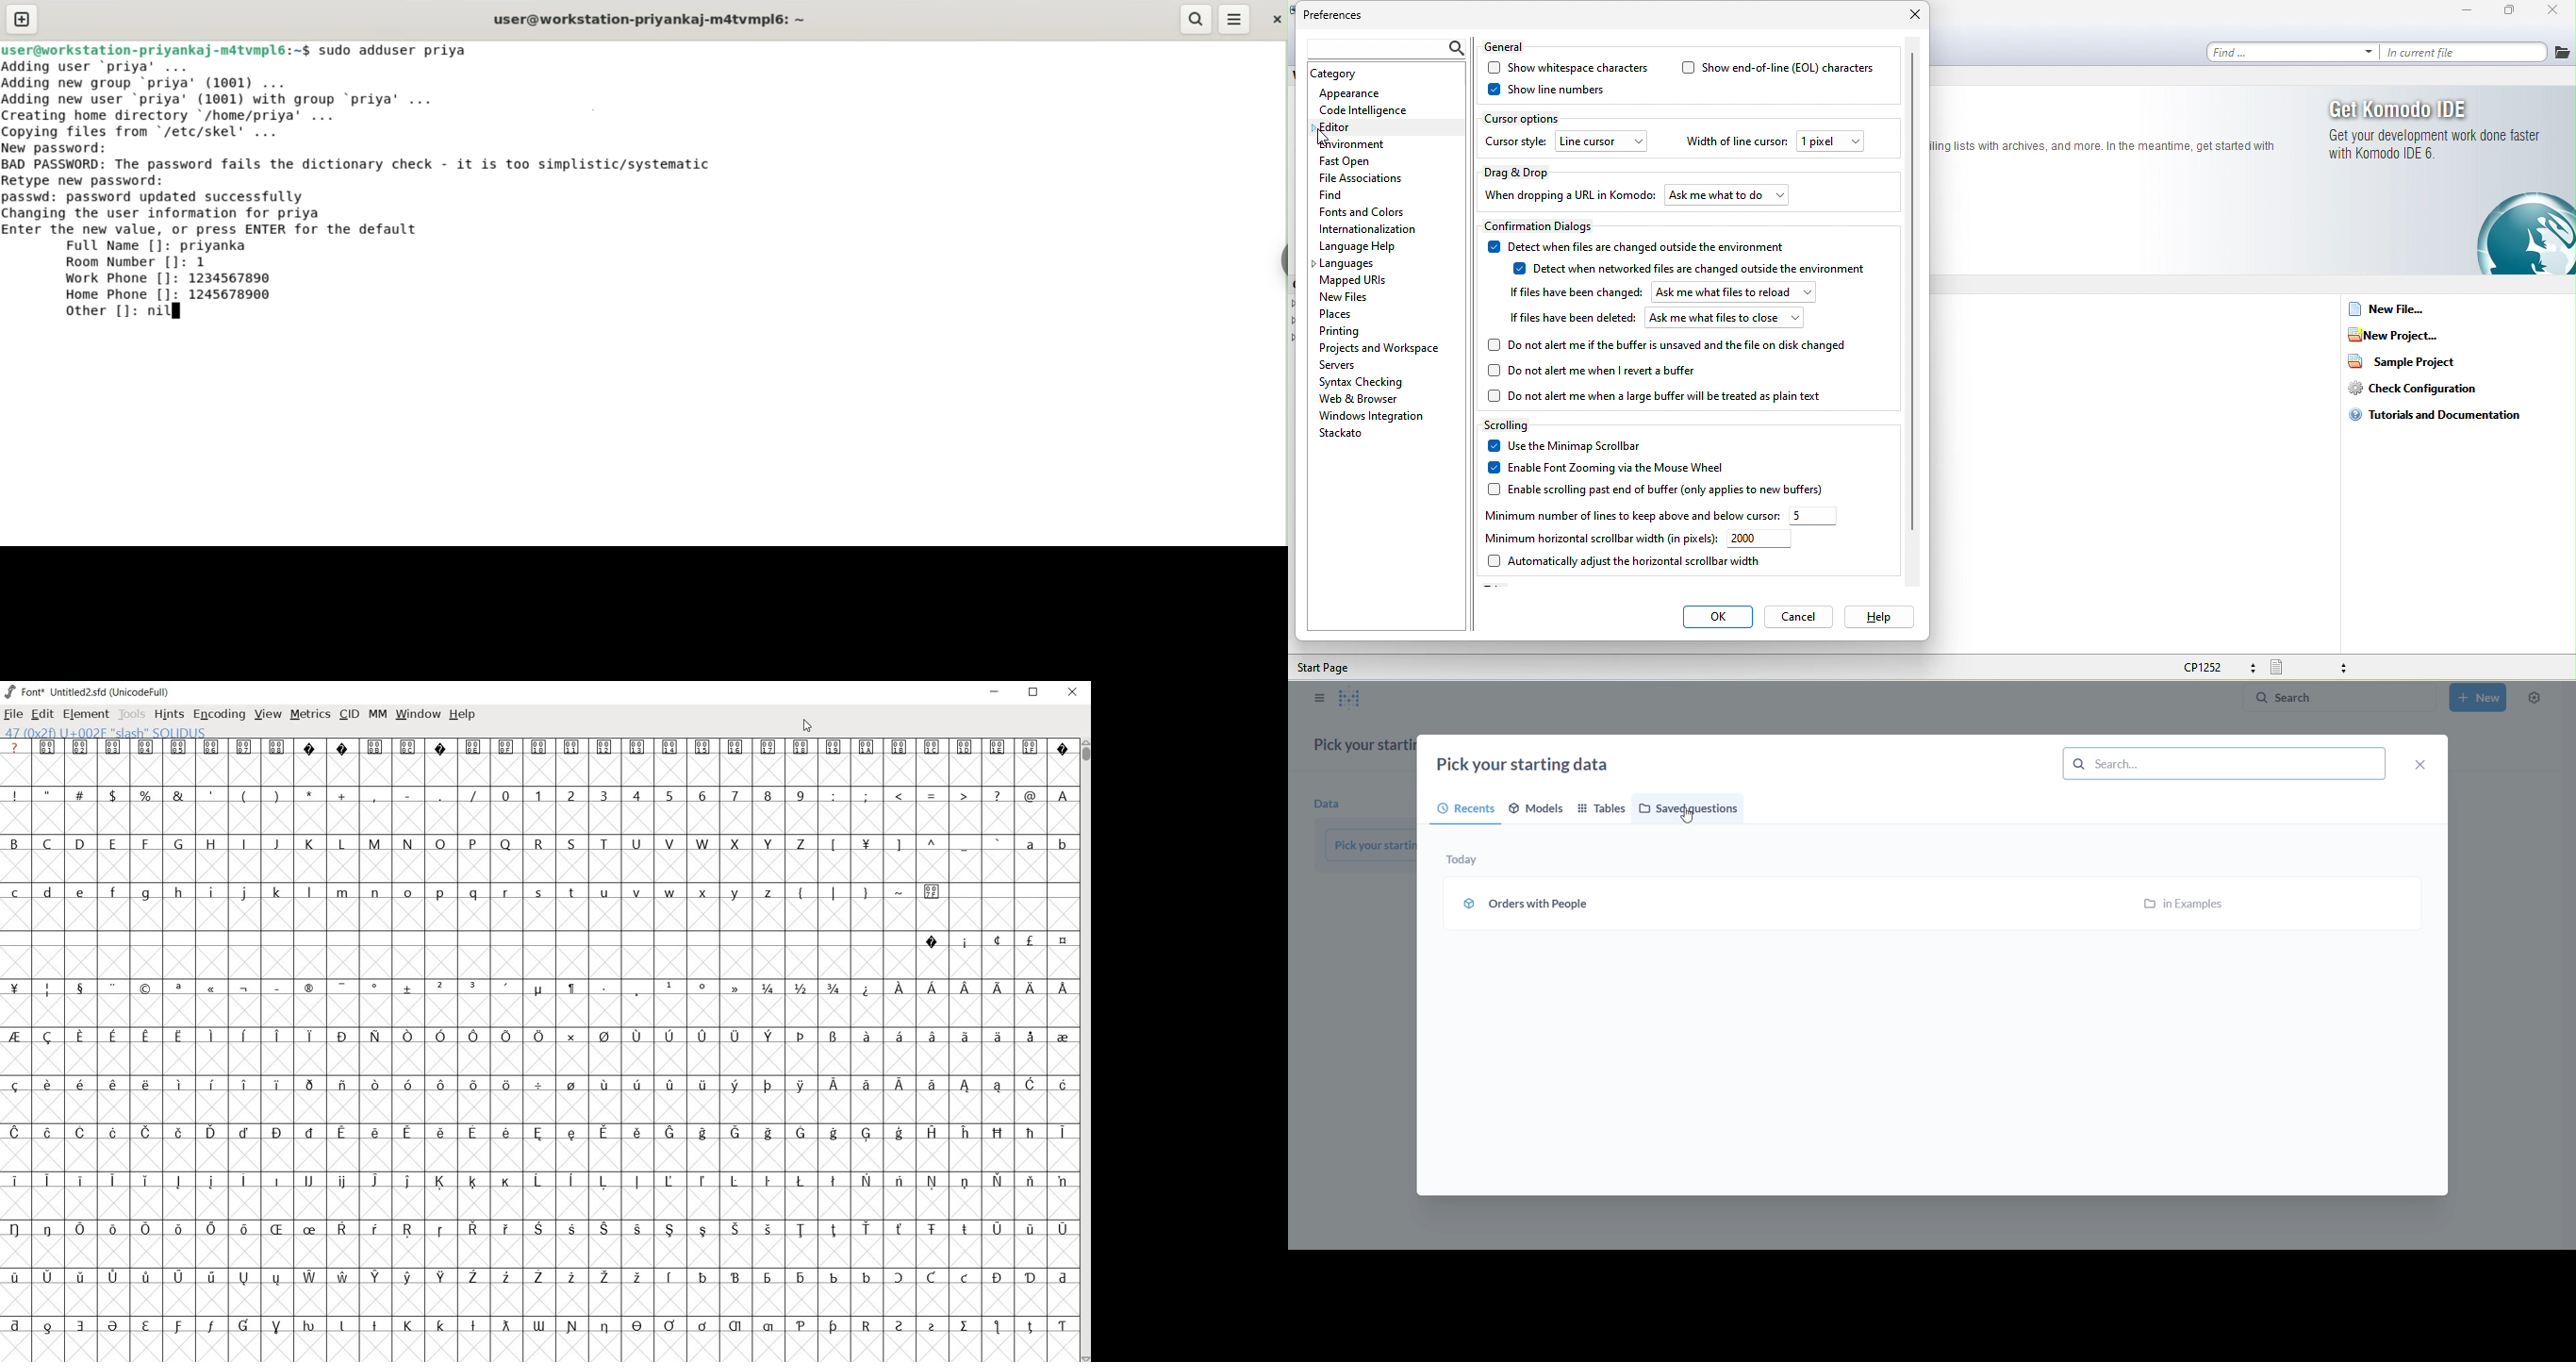 The height and width of the screenshot is (1372, 2576). Describe the element at coordinates (2467, 11) in the screenshot. I see `minimize` at that location.